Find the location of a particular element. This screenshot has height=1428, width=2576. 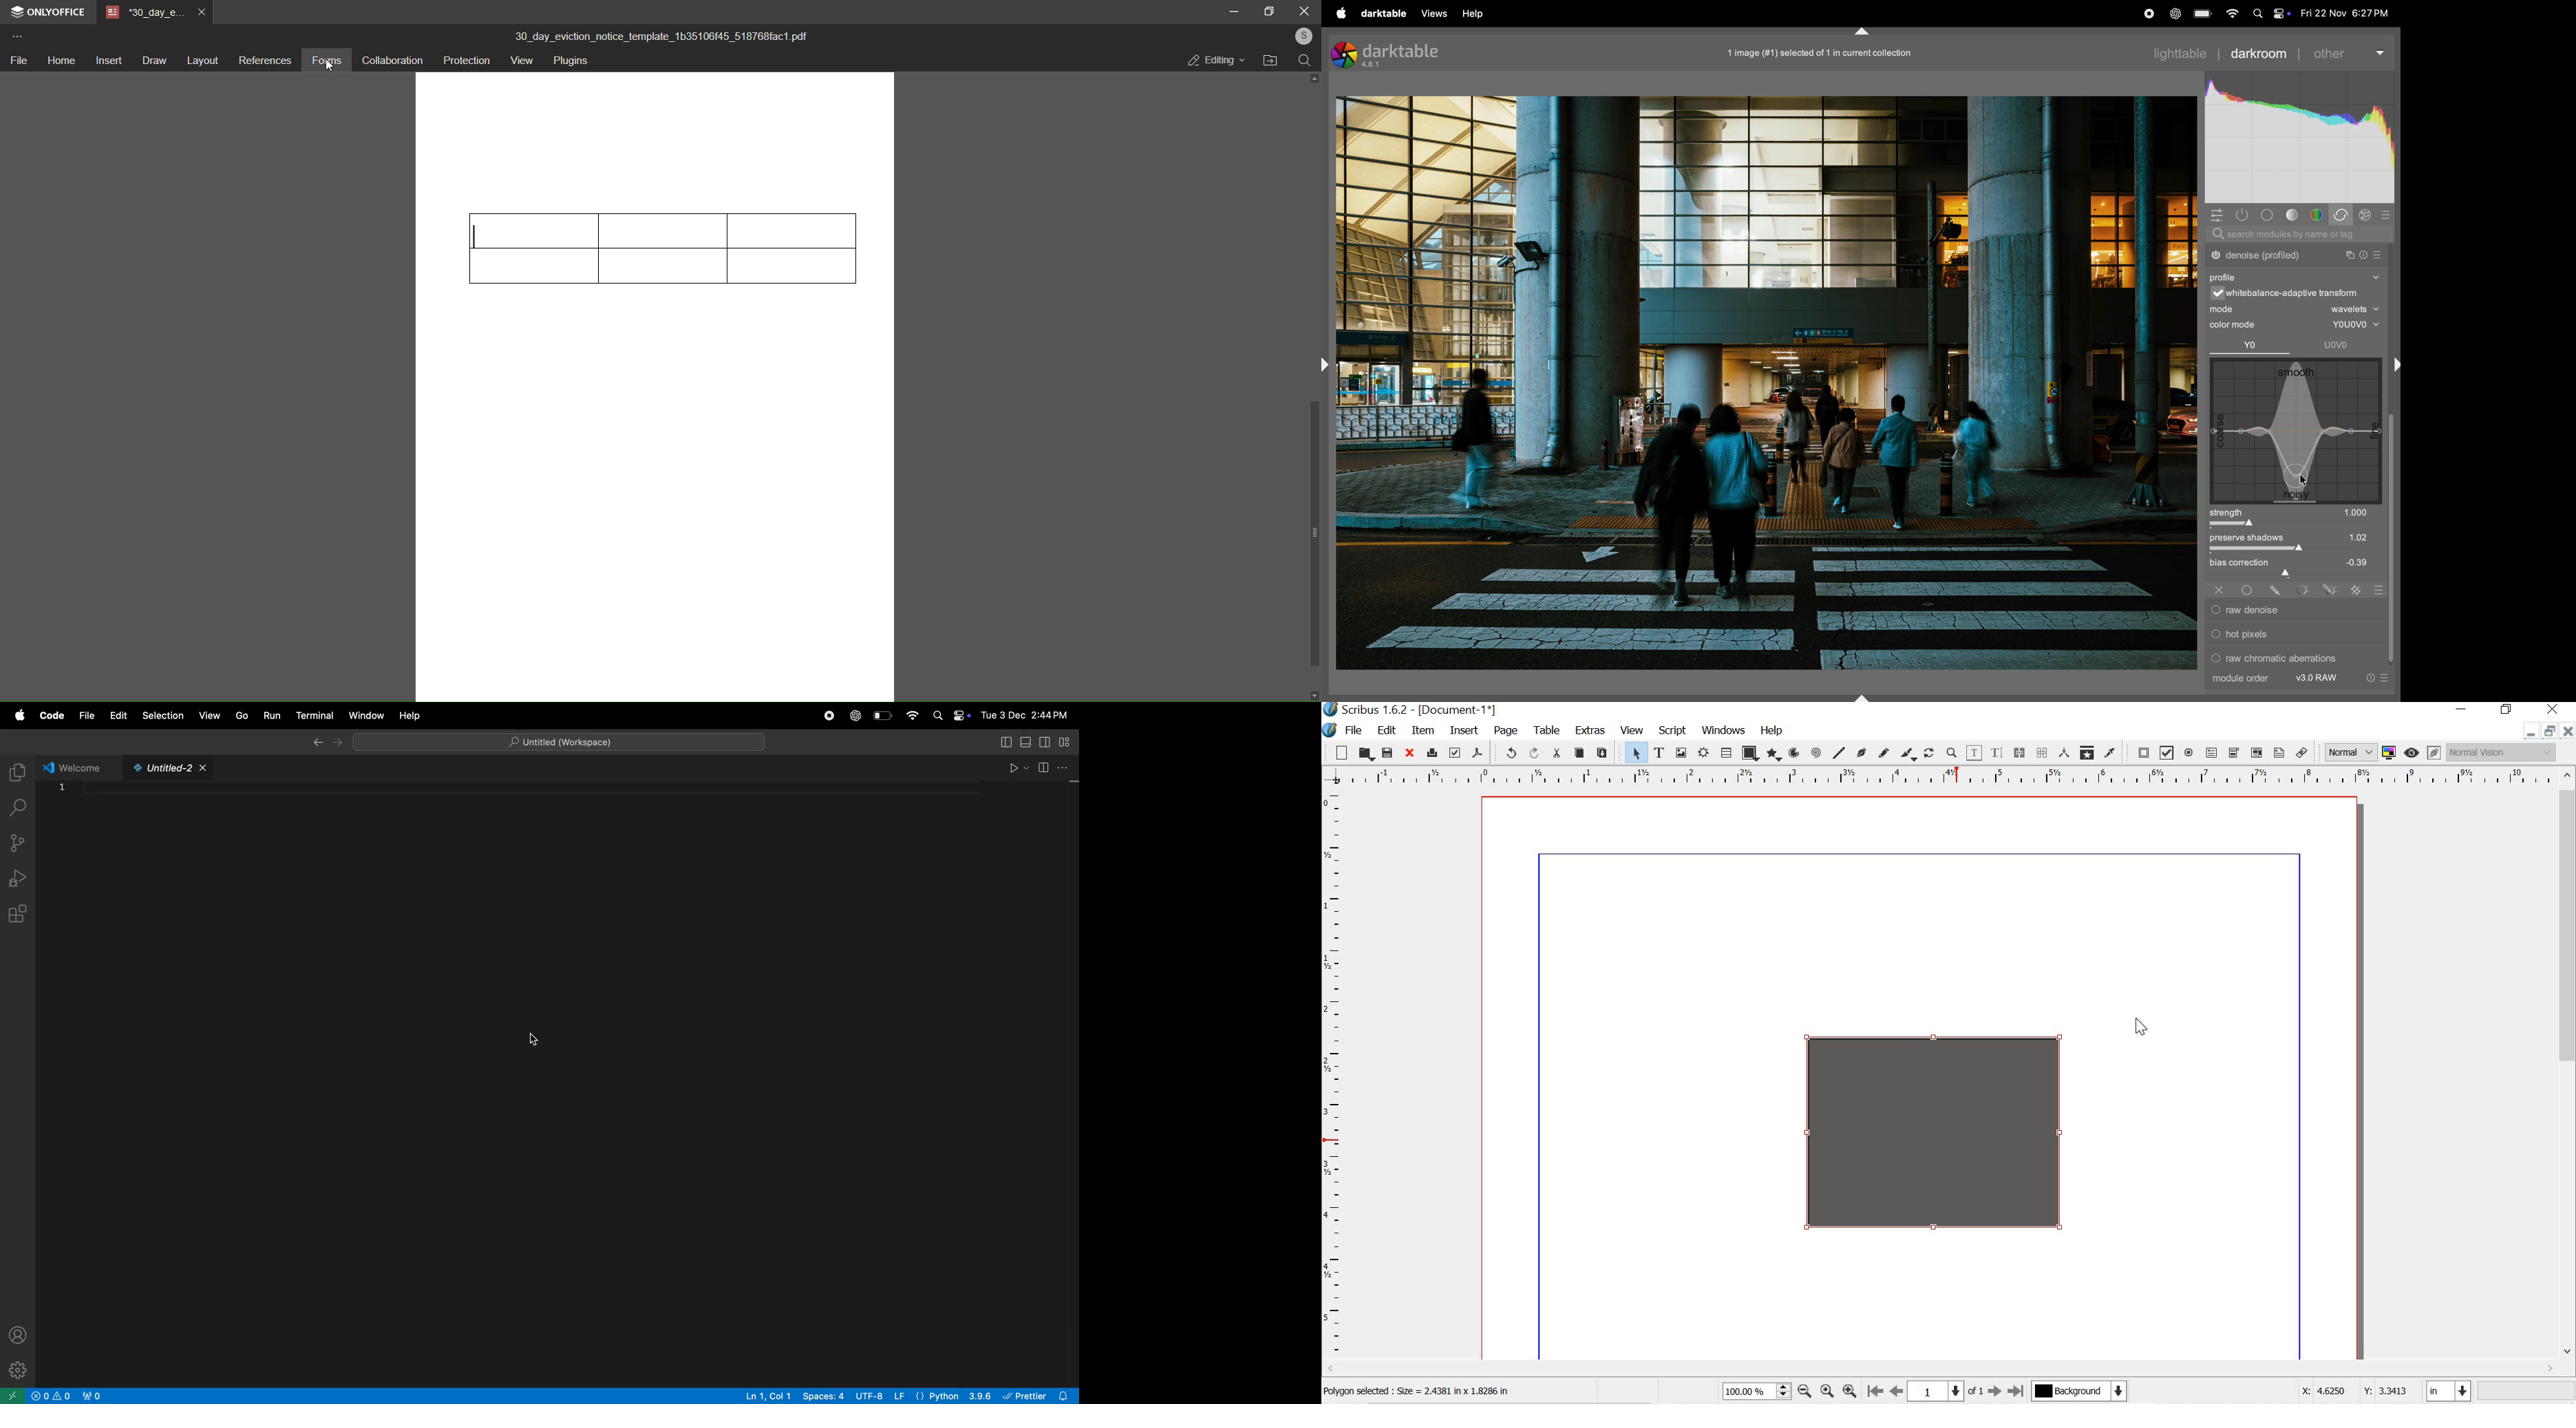

blending options is located at coordinates (2378, 590).